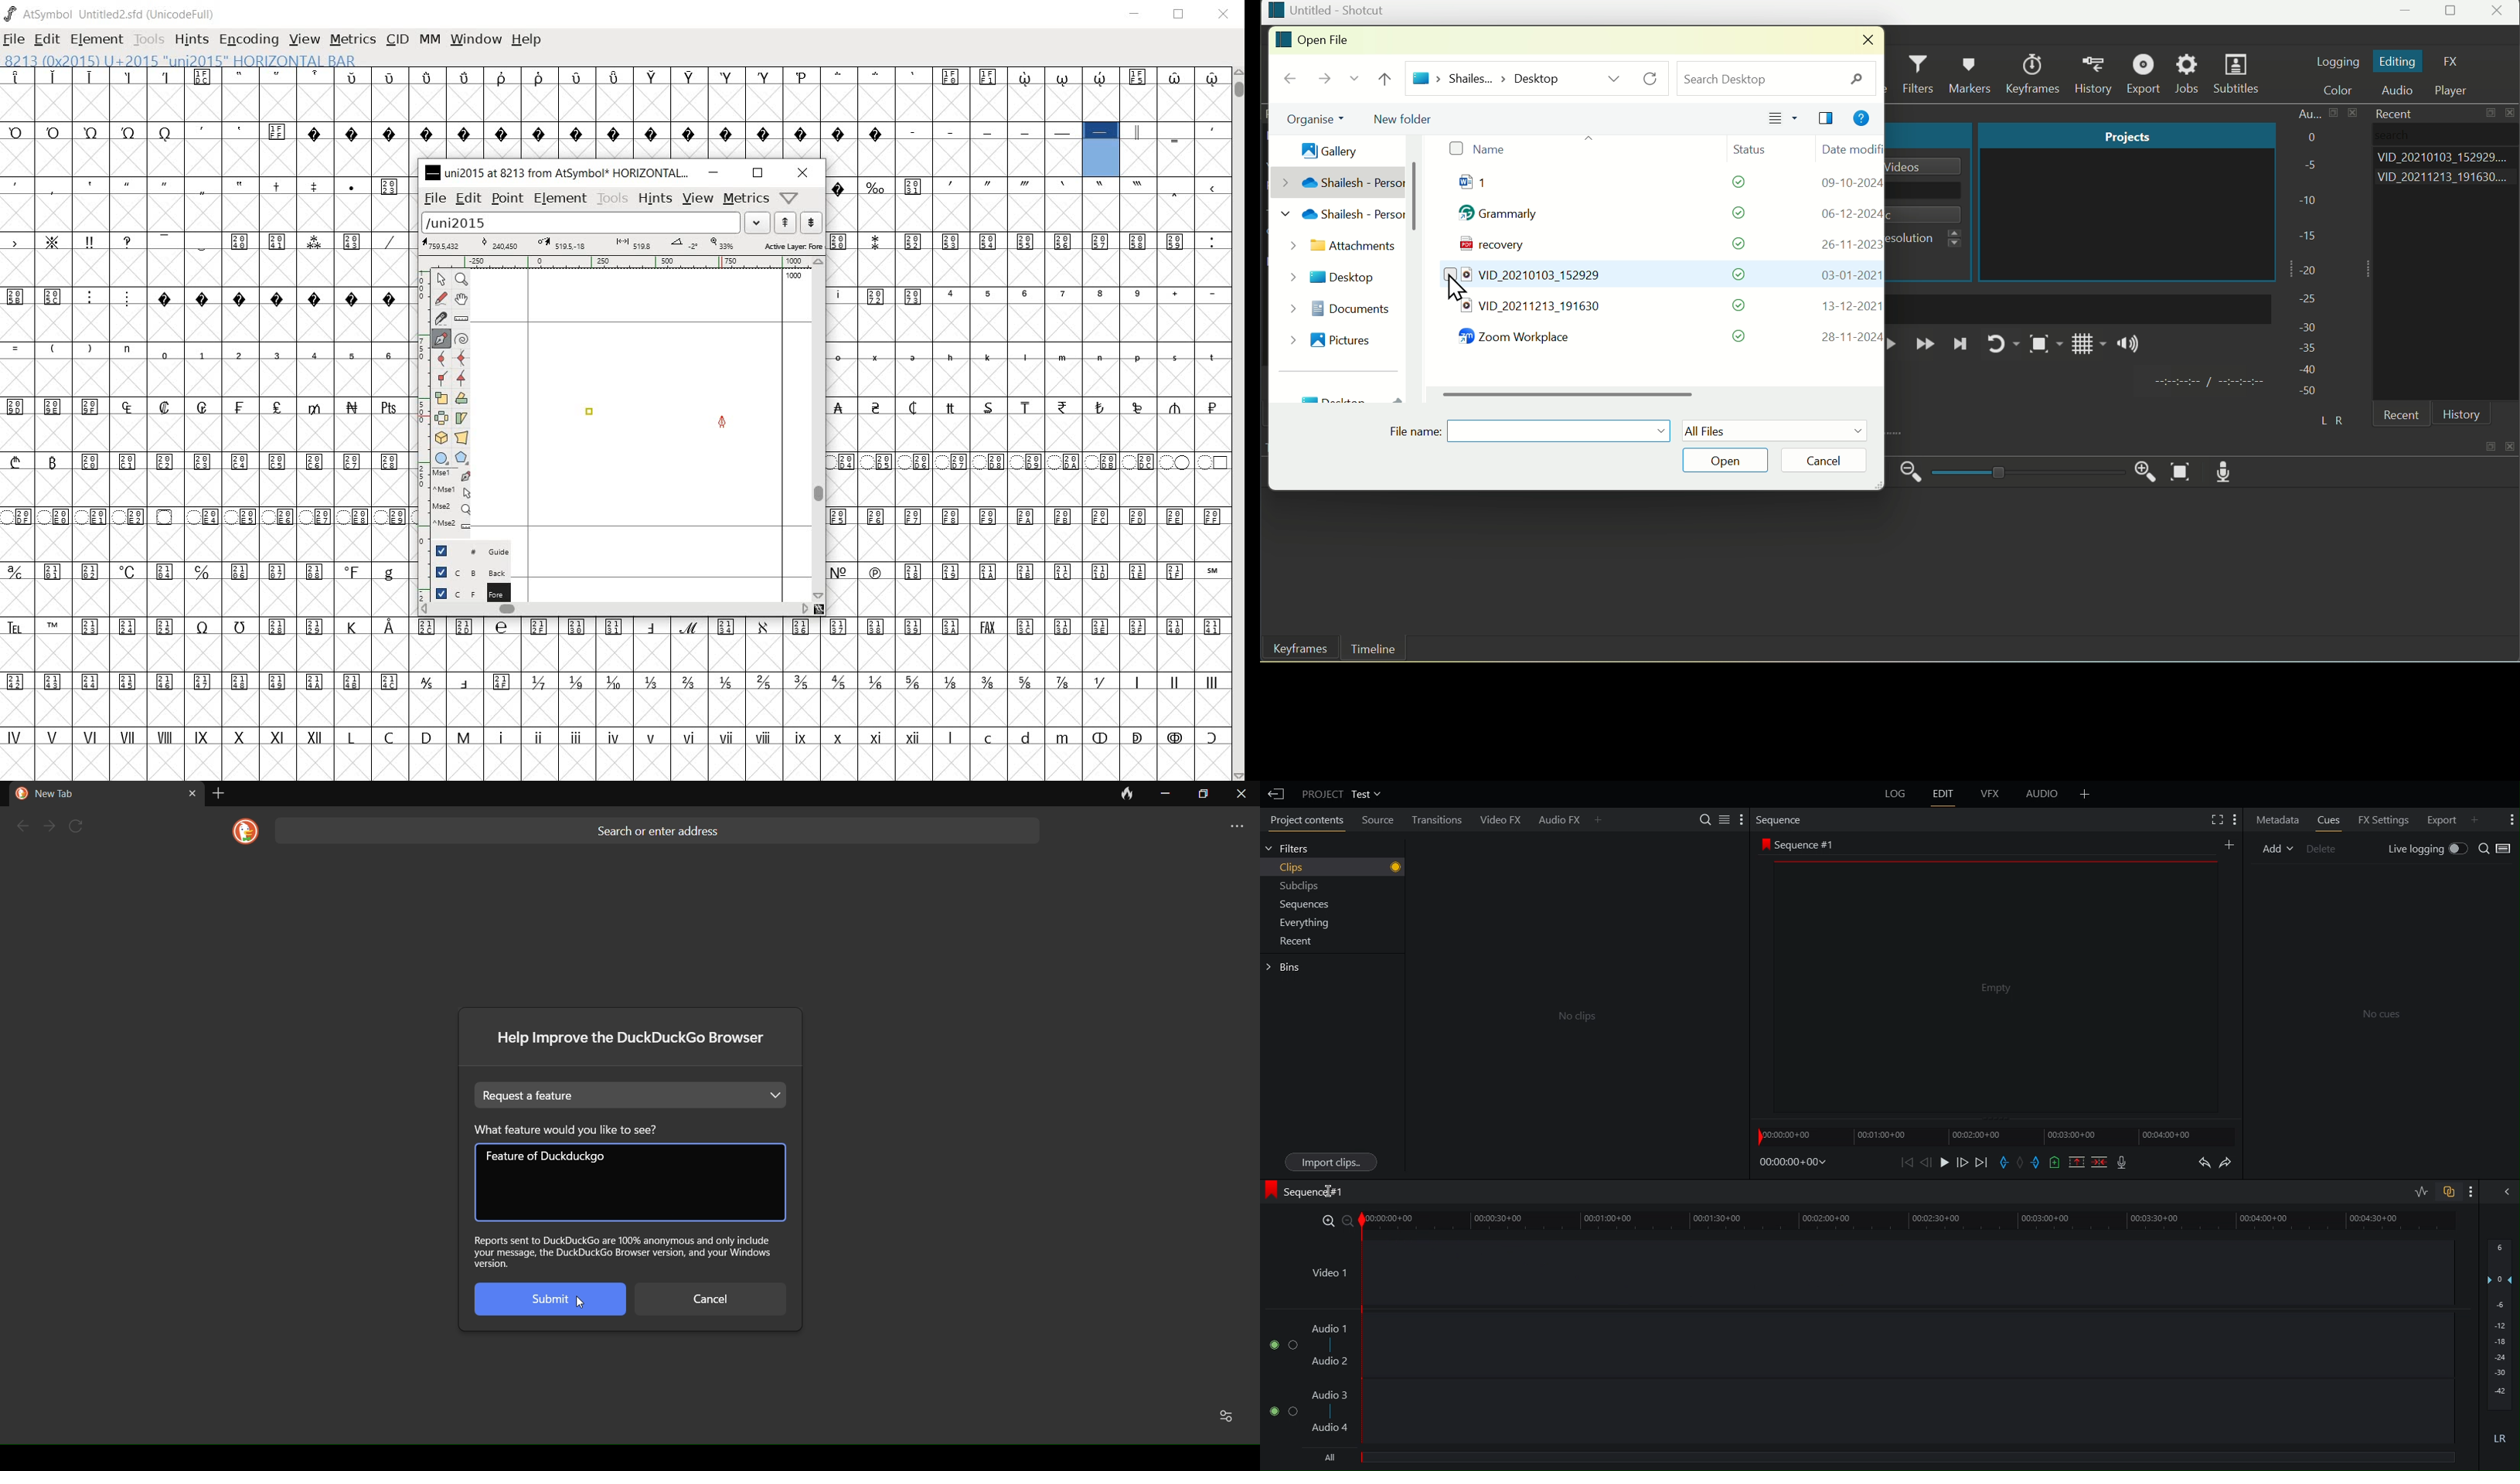 The width and height of the screenshot is (2520, 1484). Describe the element at coordinates (2454, 62) in the screenshot. I see `` at that location.